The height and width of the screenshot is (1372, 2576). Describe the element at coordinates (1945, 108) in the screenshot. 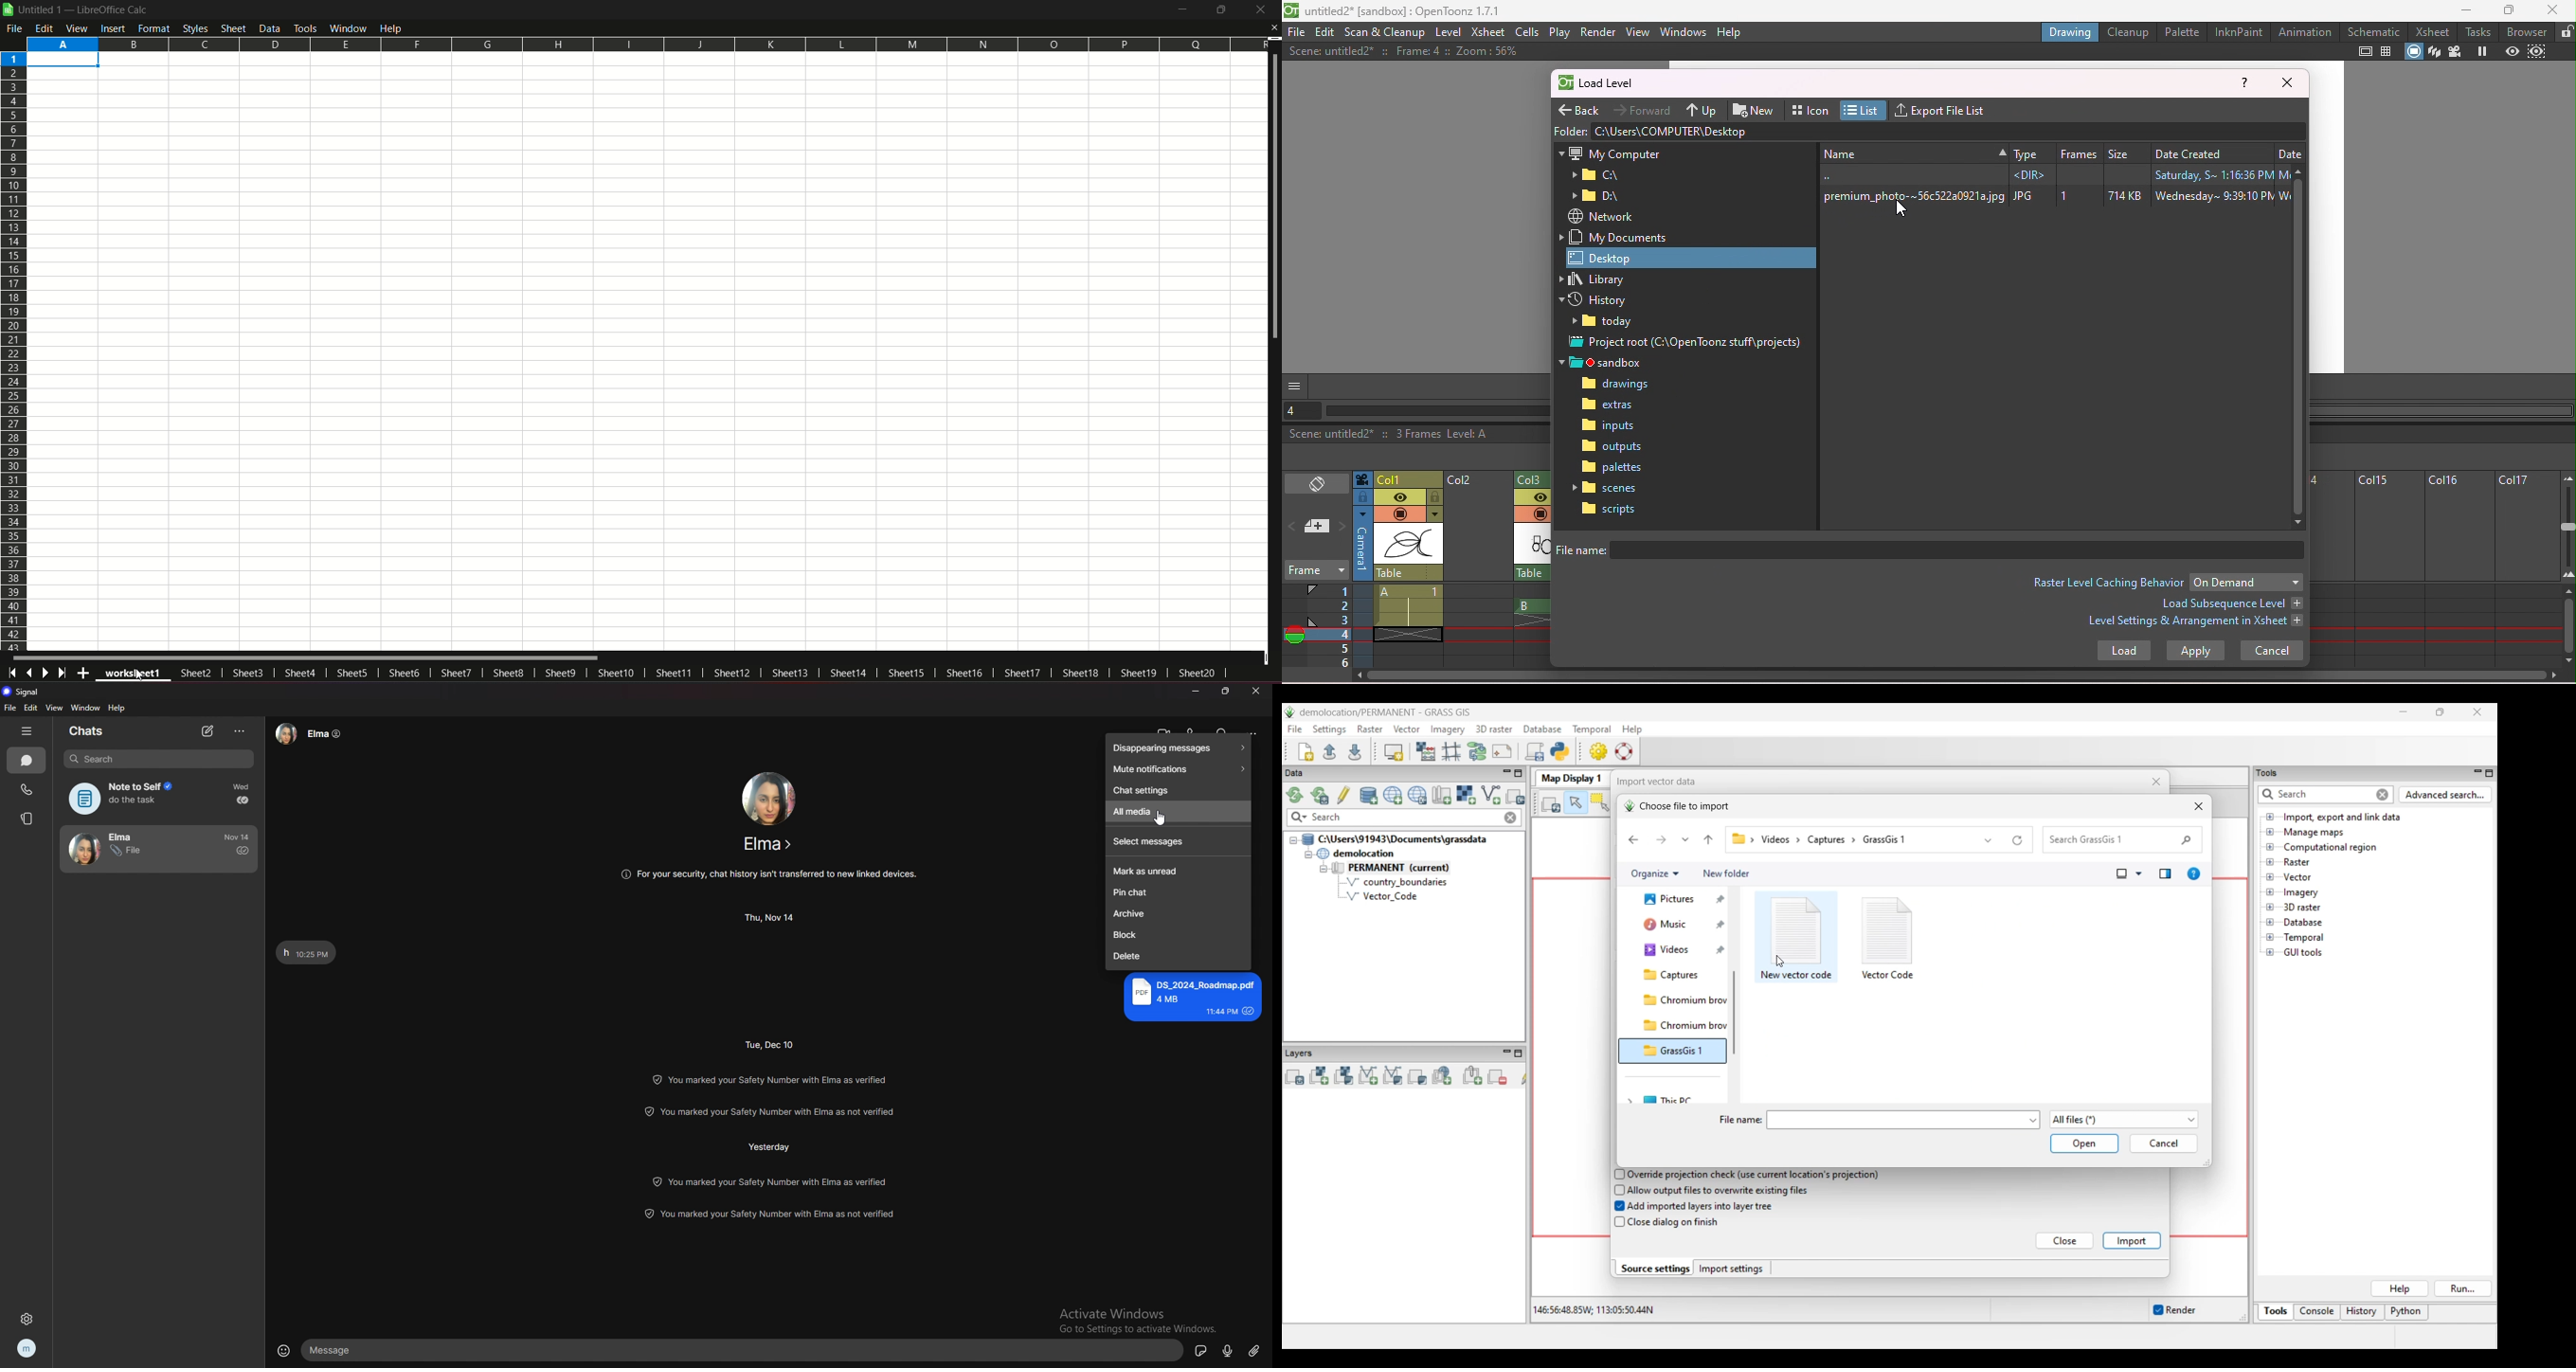

I see `Export file list` at that location.